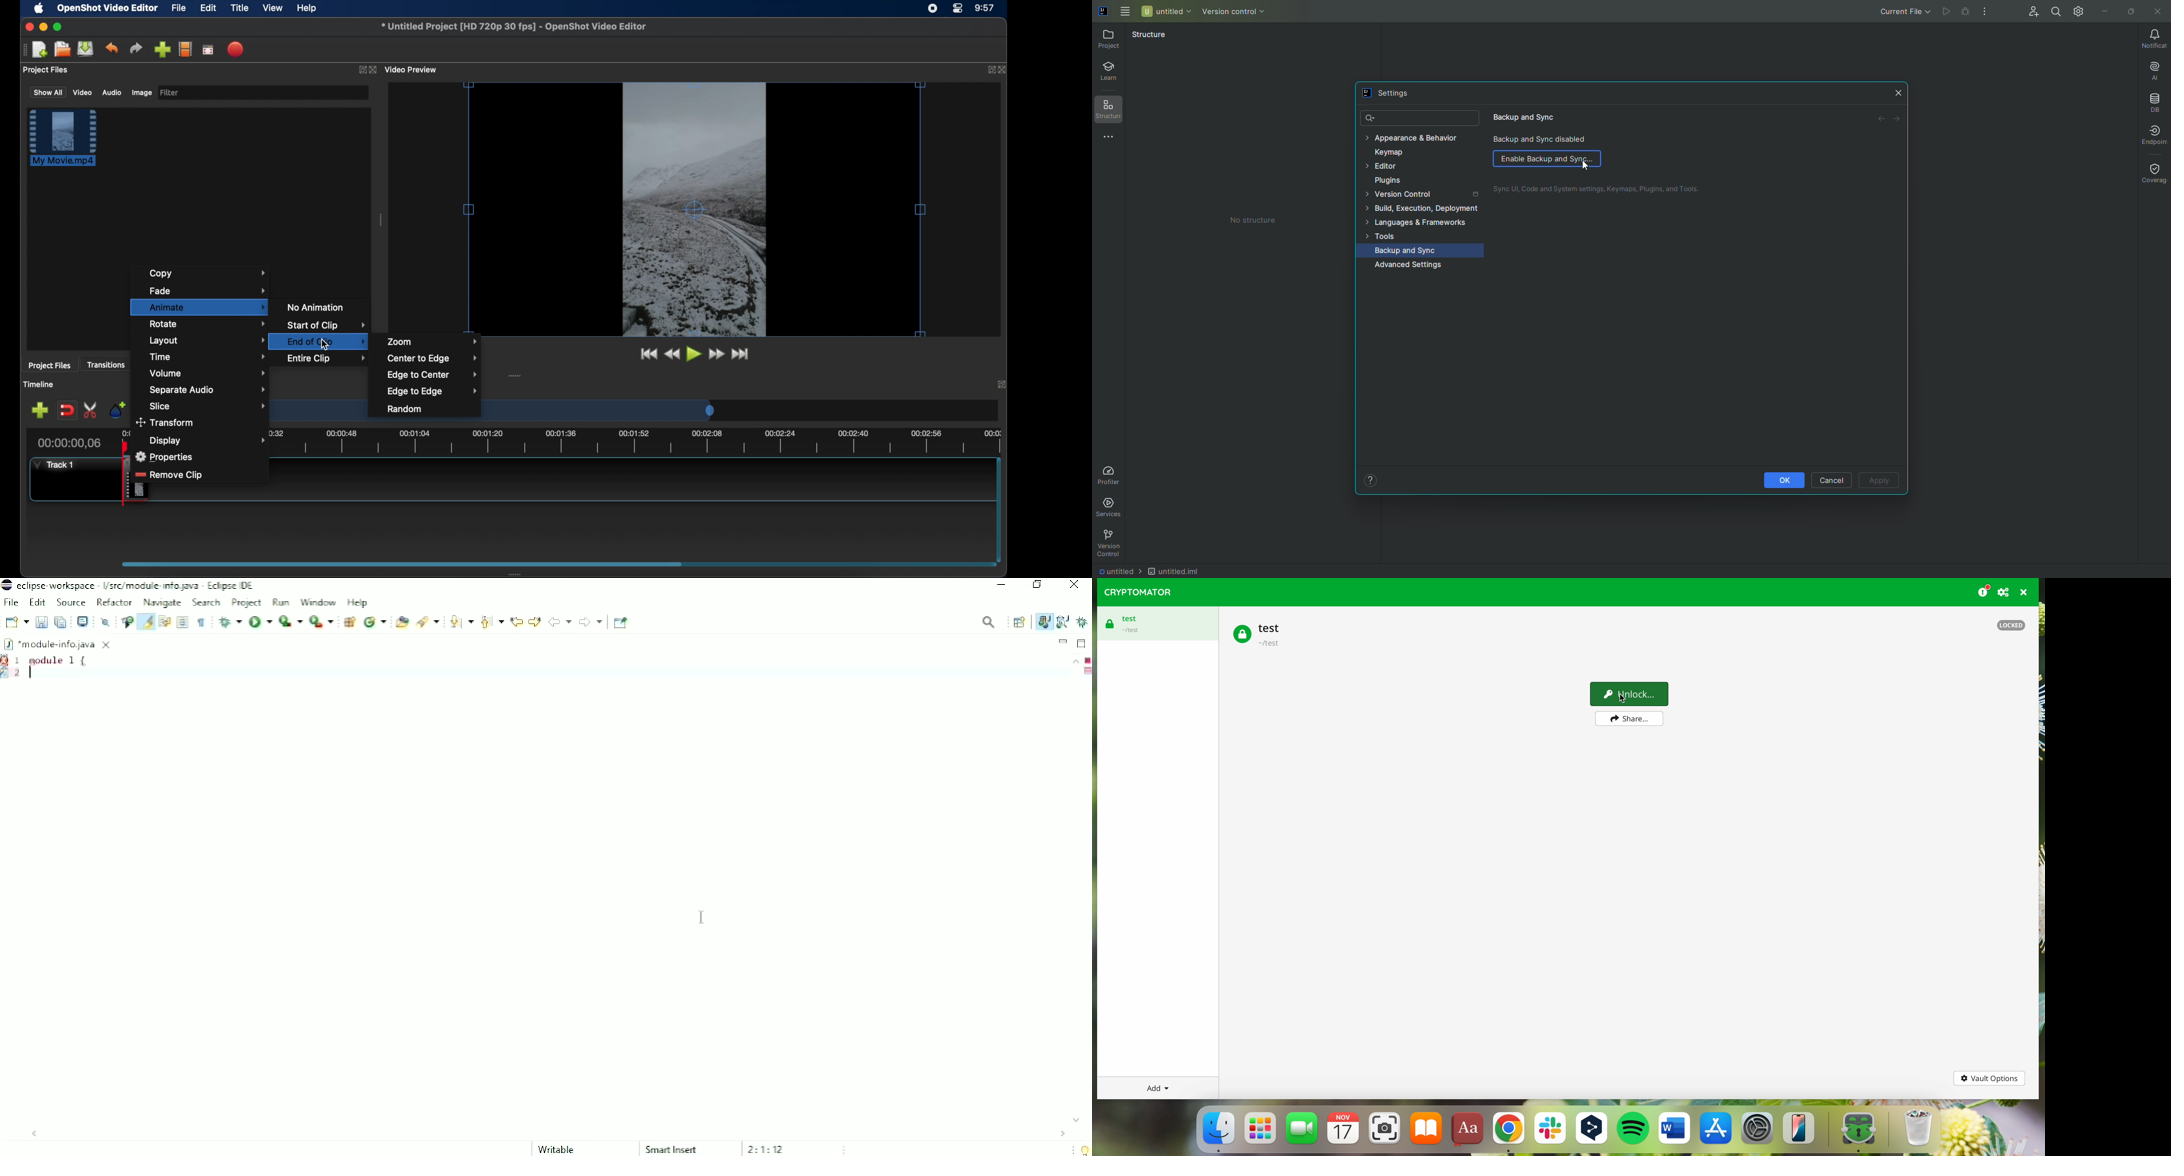  What do you see at coordinates (1261, 1128) in the screenshot?
I see `launchpad` at bounding box center [1261, 1128].